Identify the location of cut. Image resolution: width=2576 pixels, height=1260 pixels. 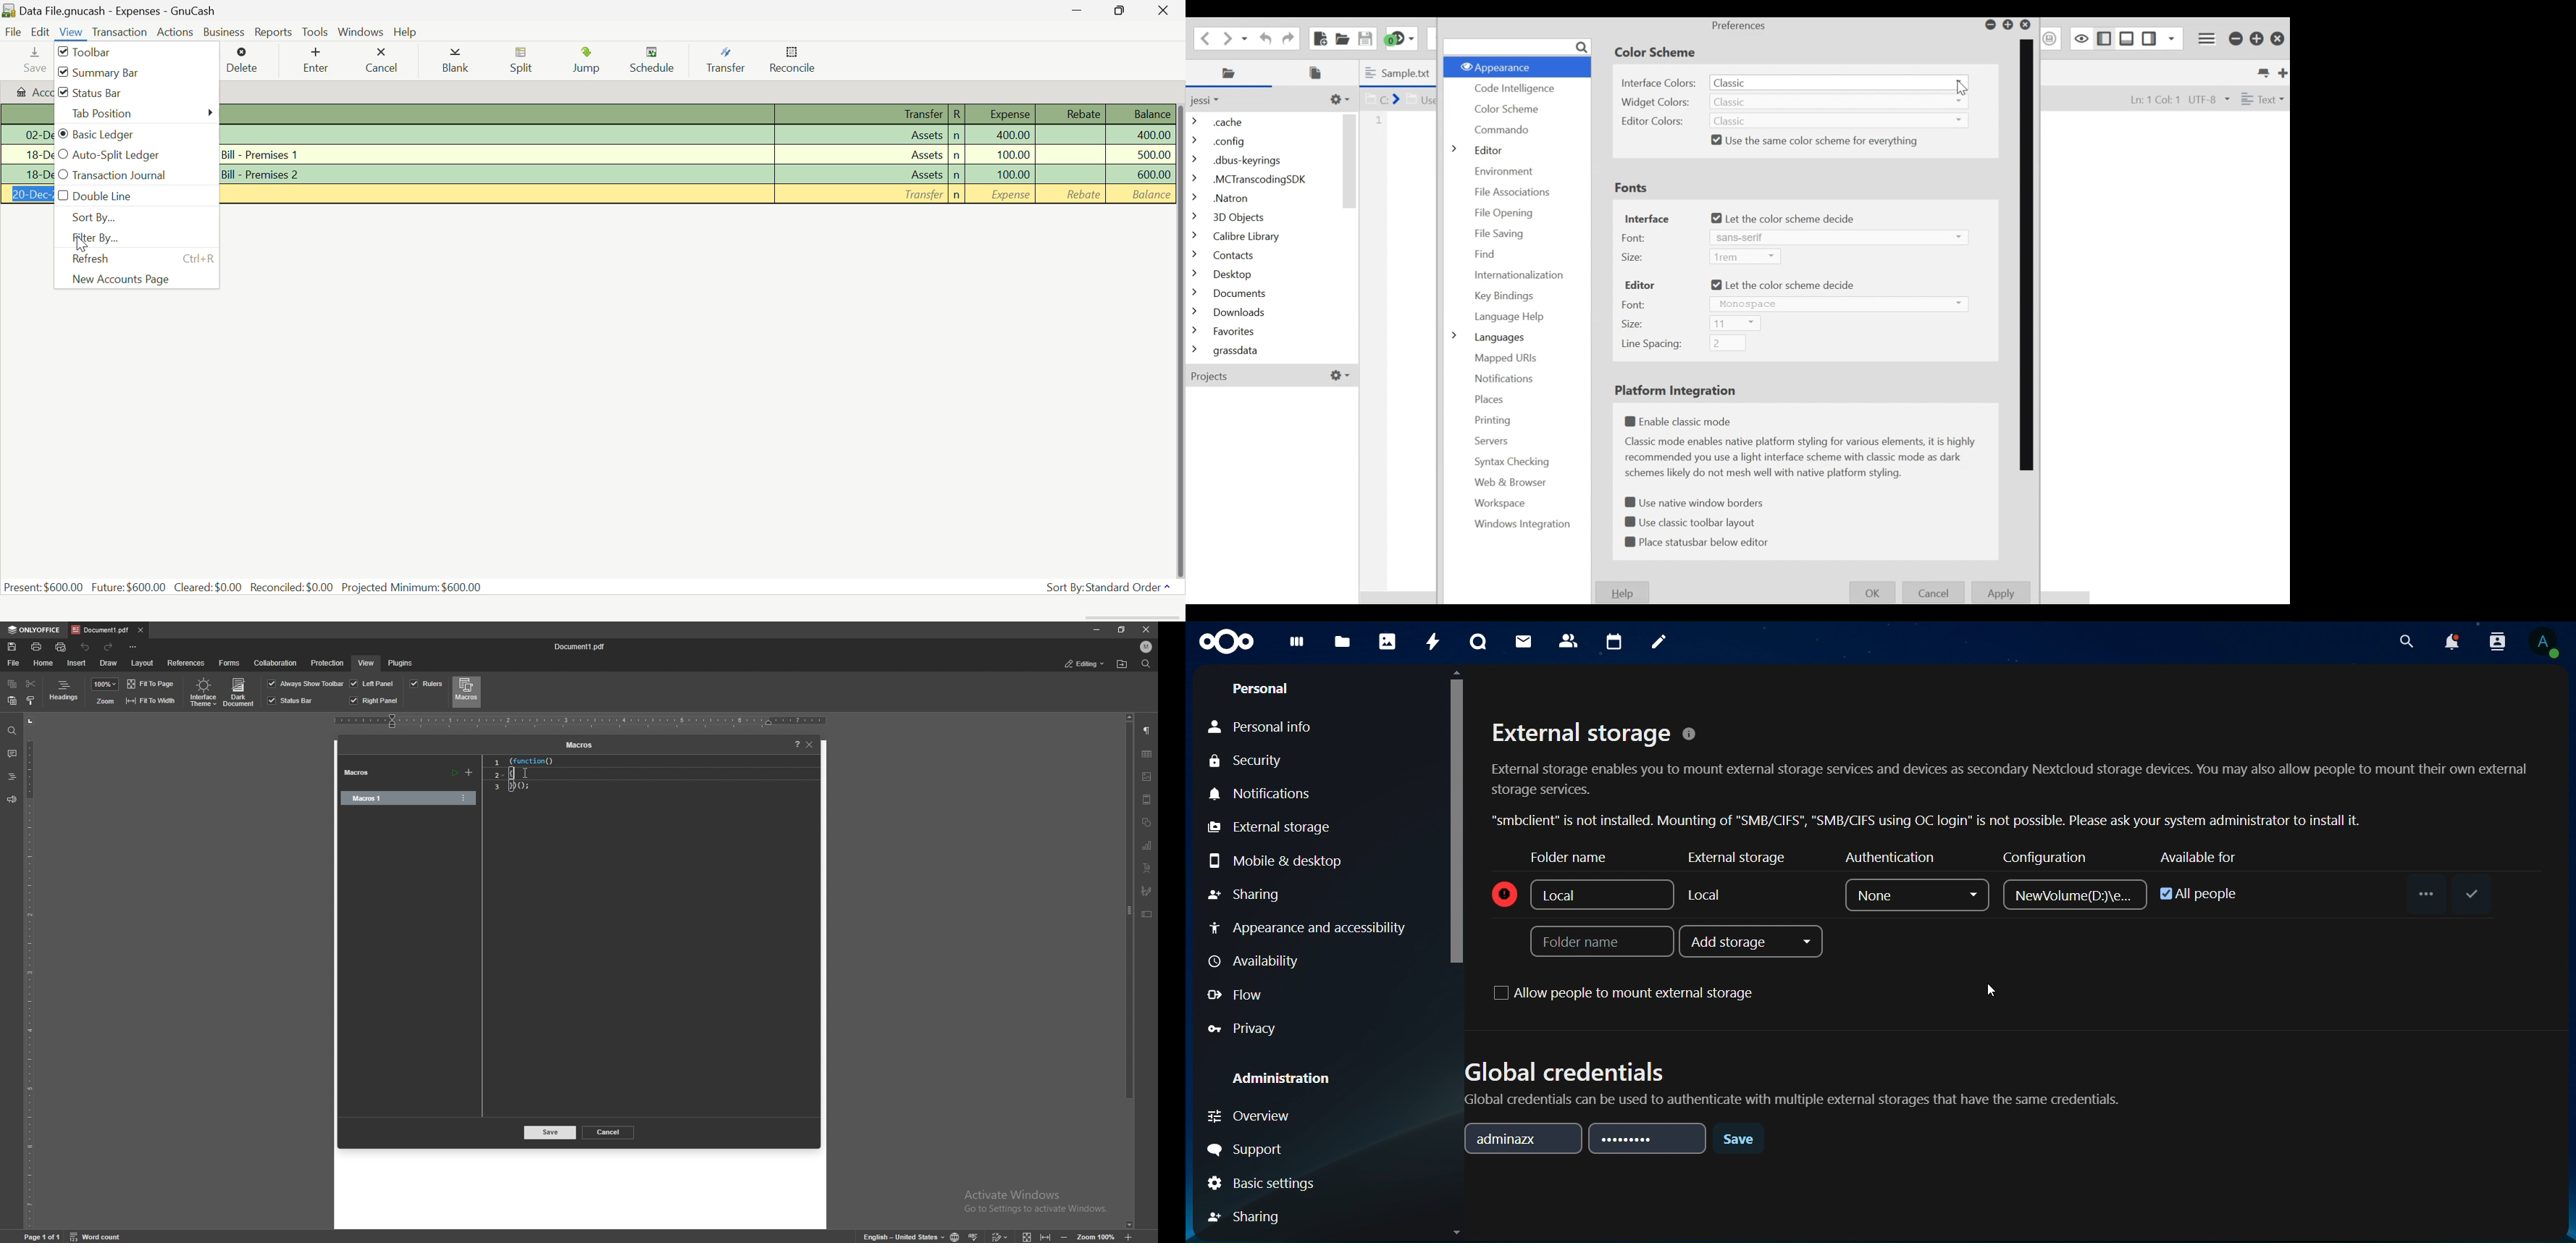
(30, 684).